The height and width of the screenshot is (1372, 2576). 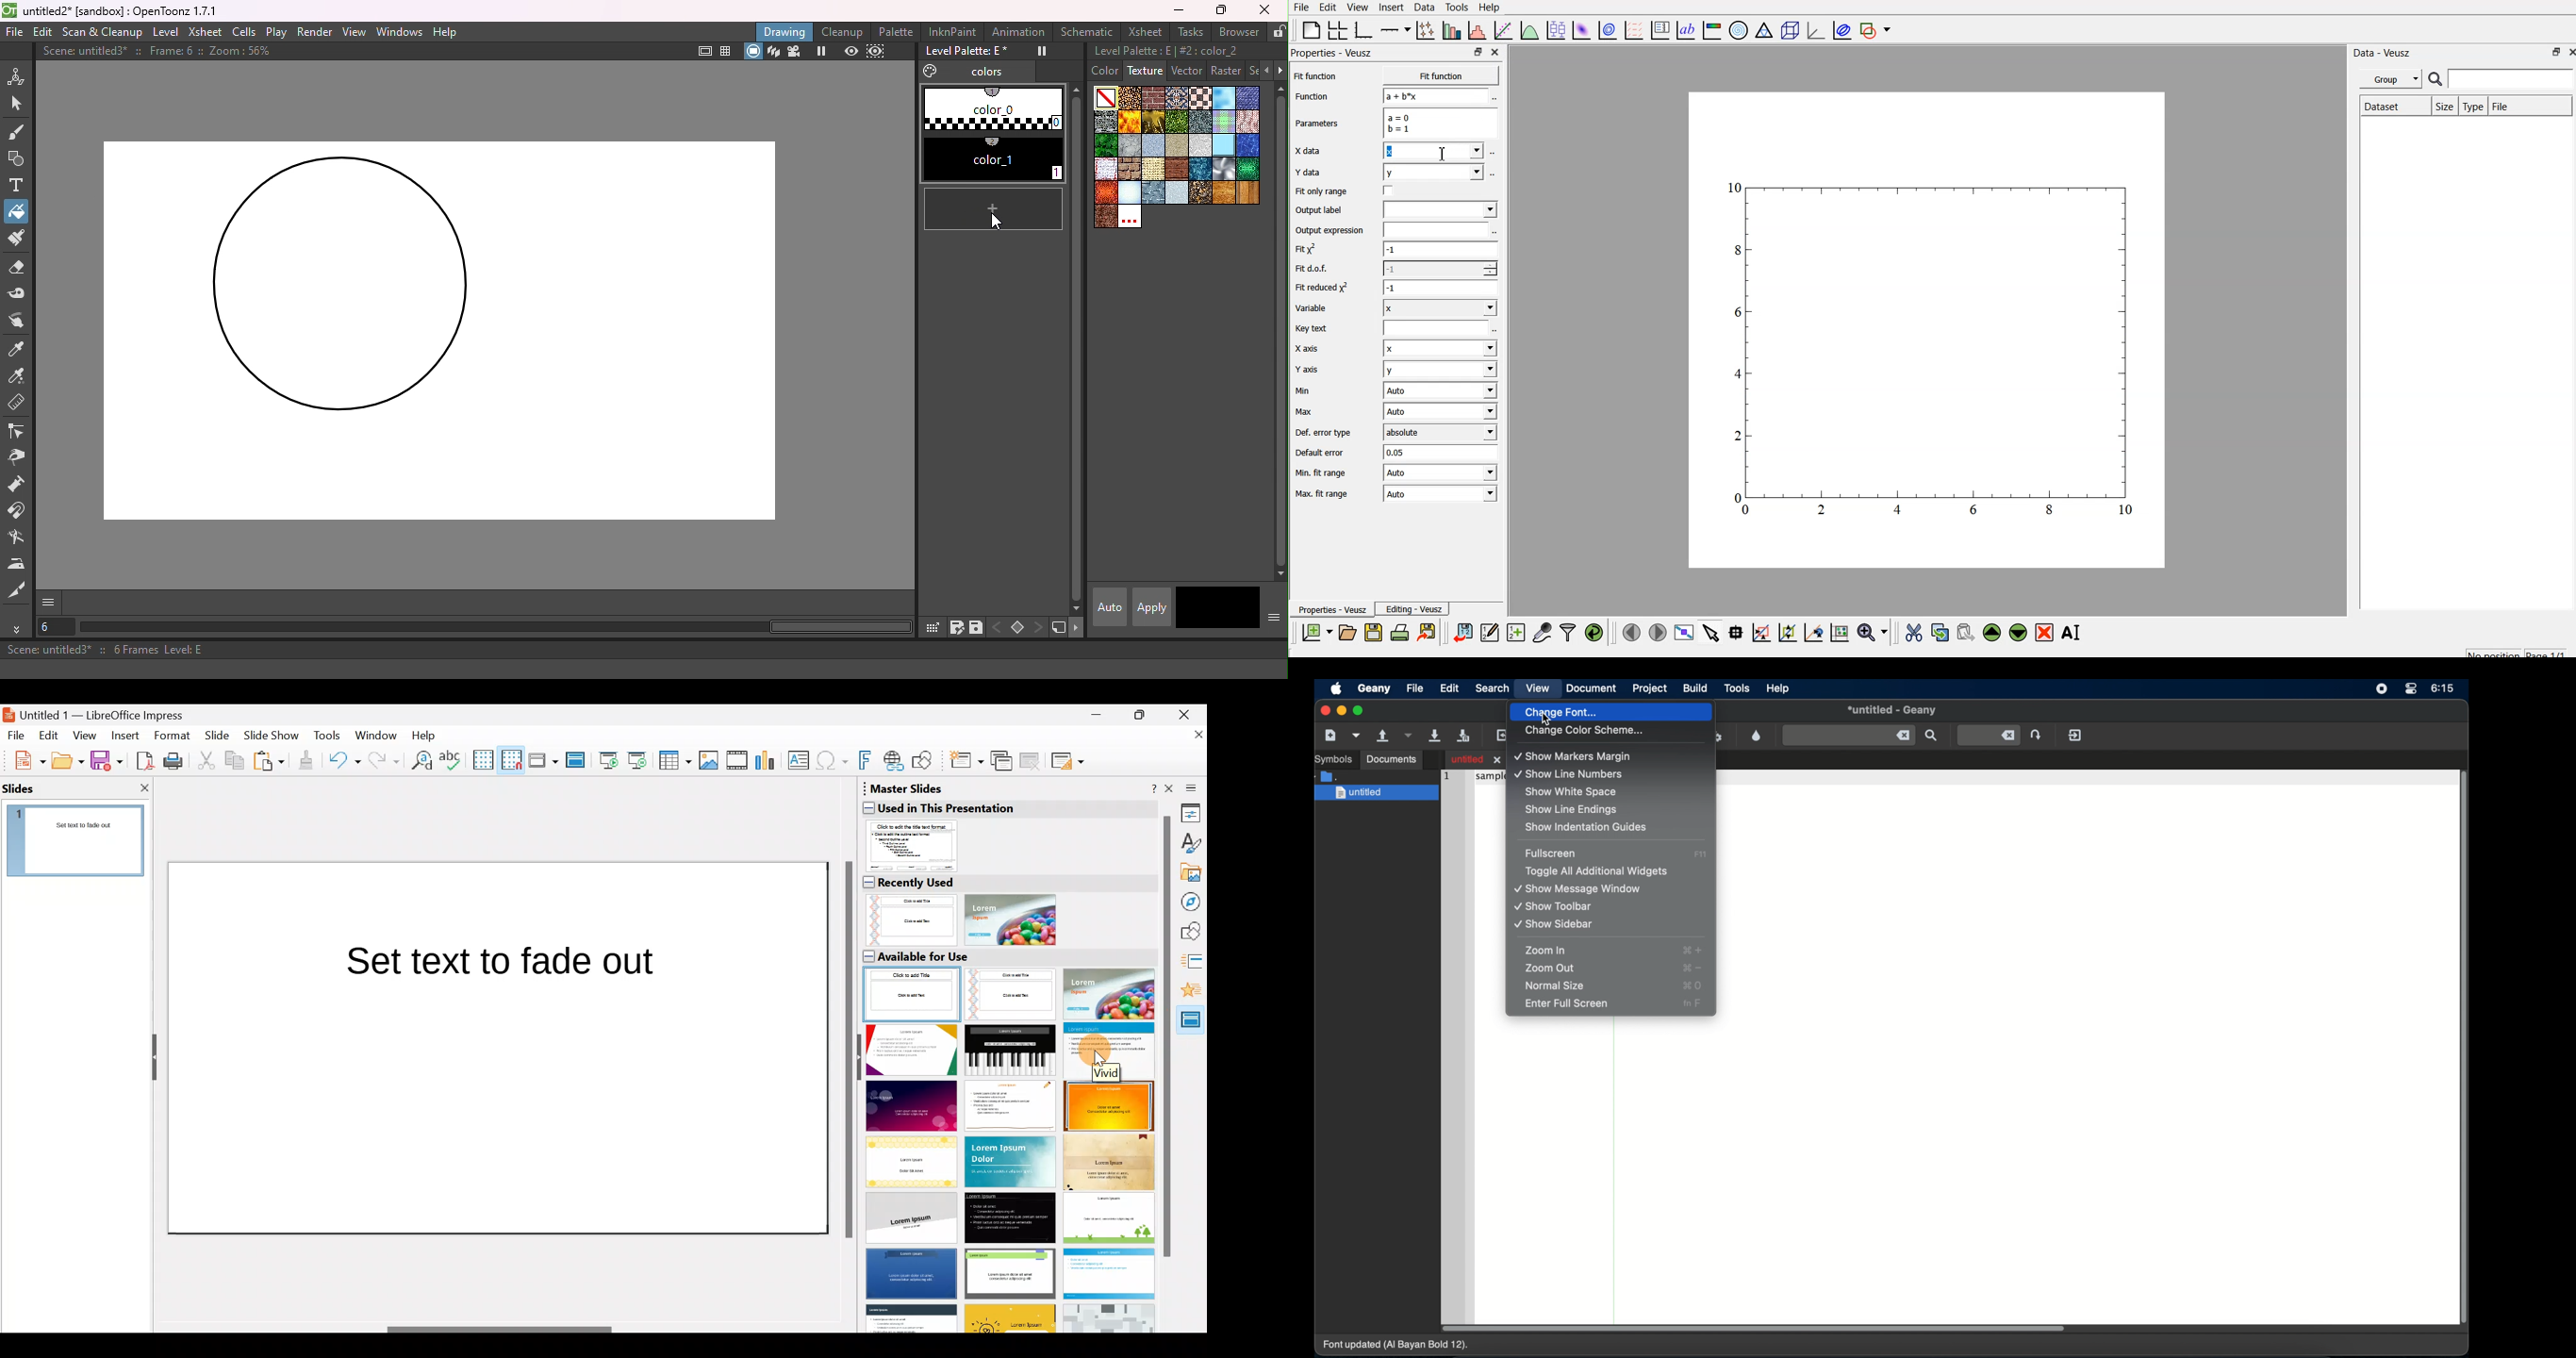 I want to click on Format, so click(x=171, y=735).